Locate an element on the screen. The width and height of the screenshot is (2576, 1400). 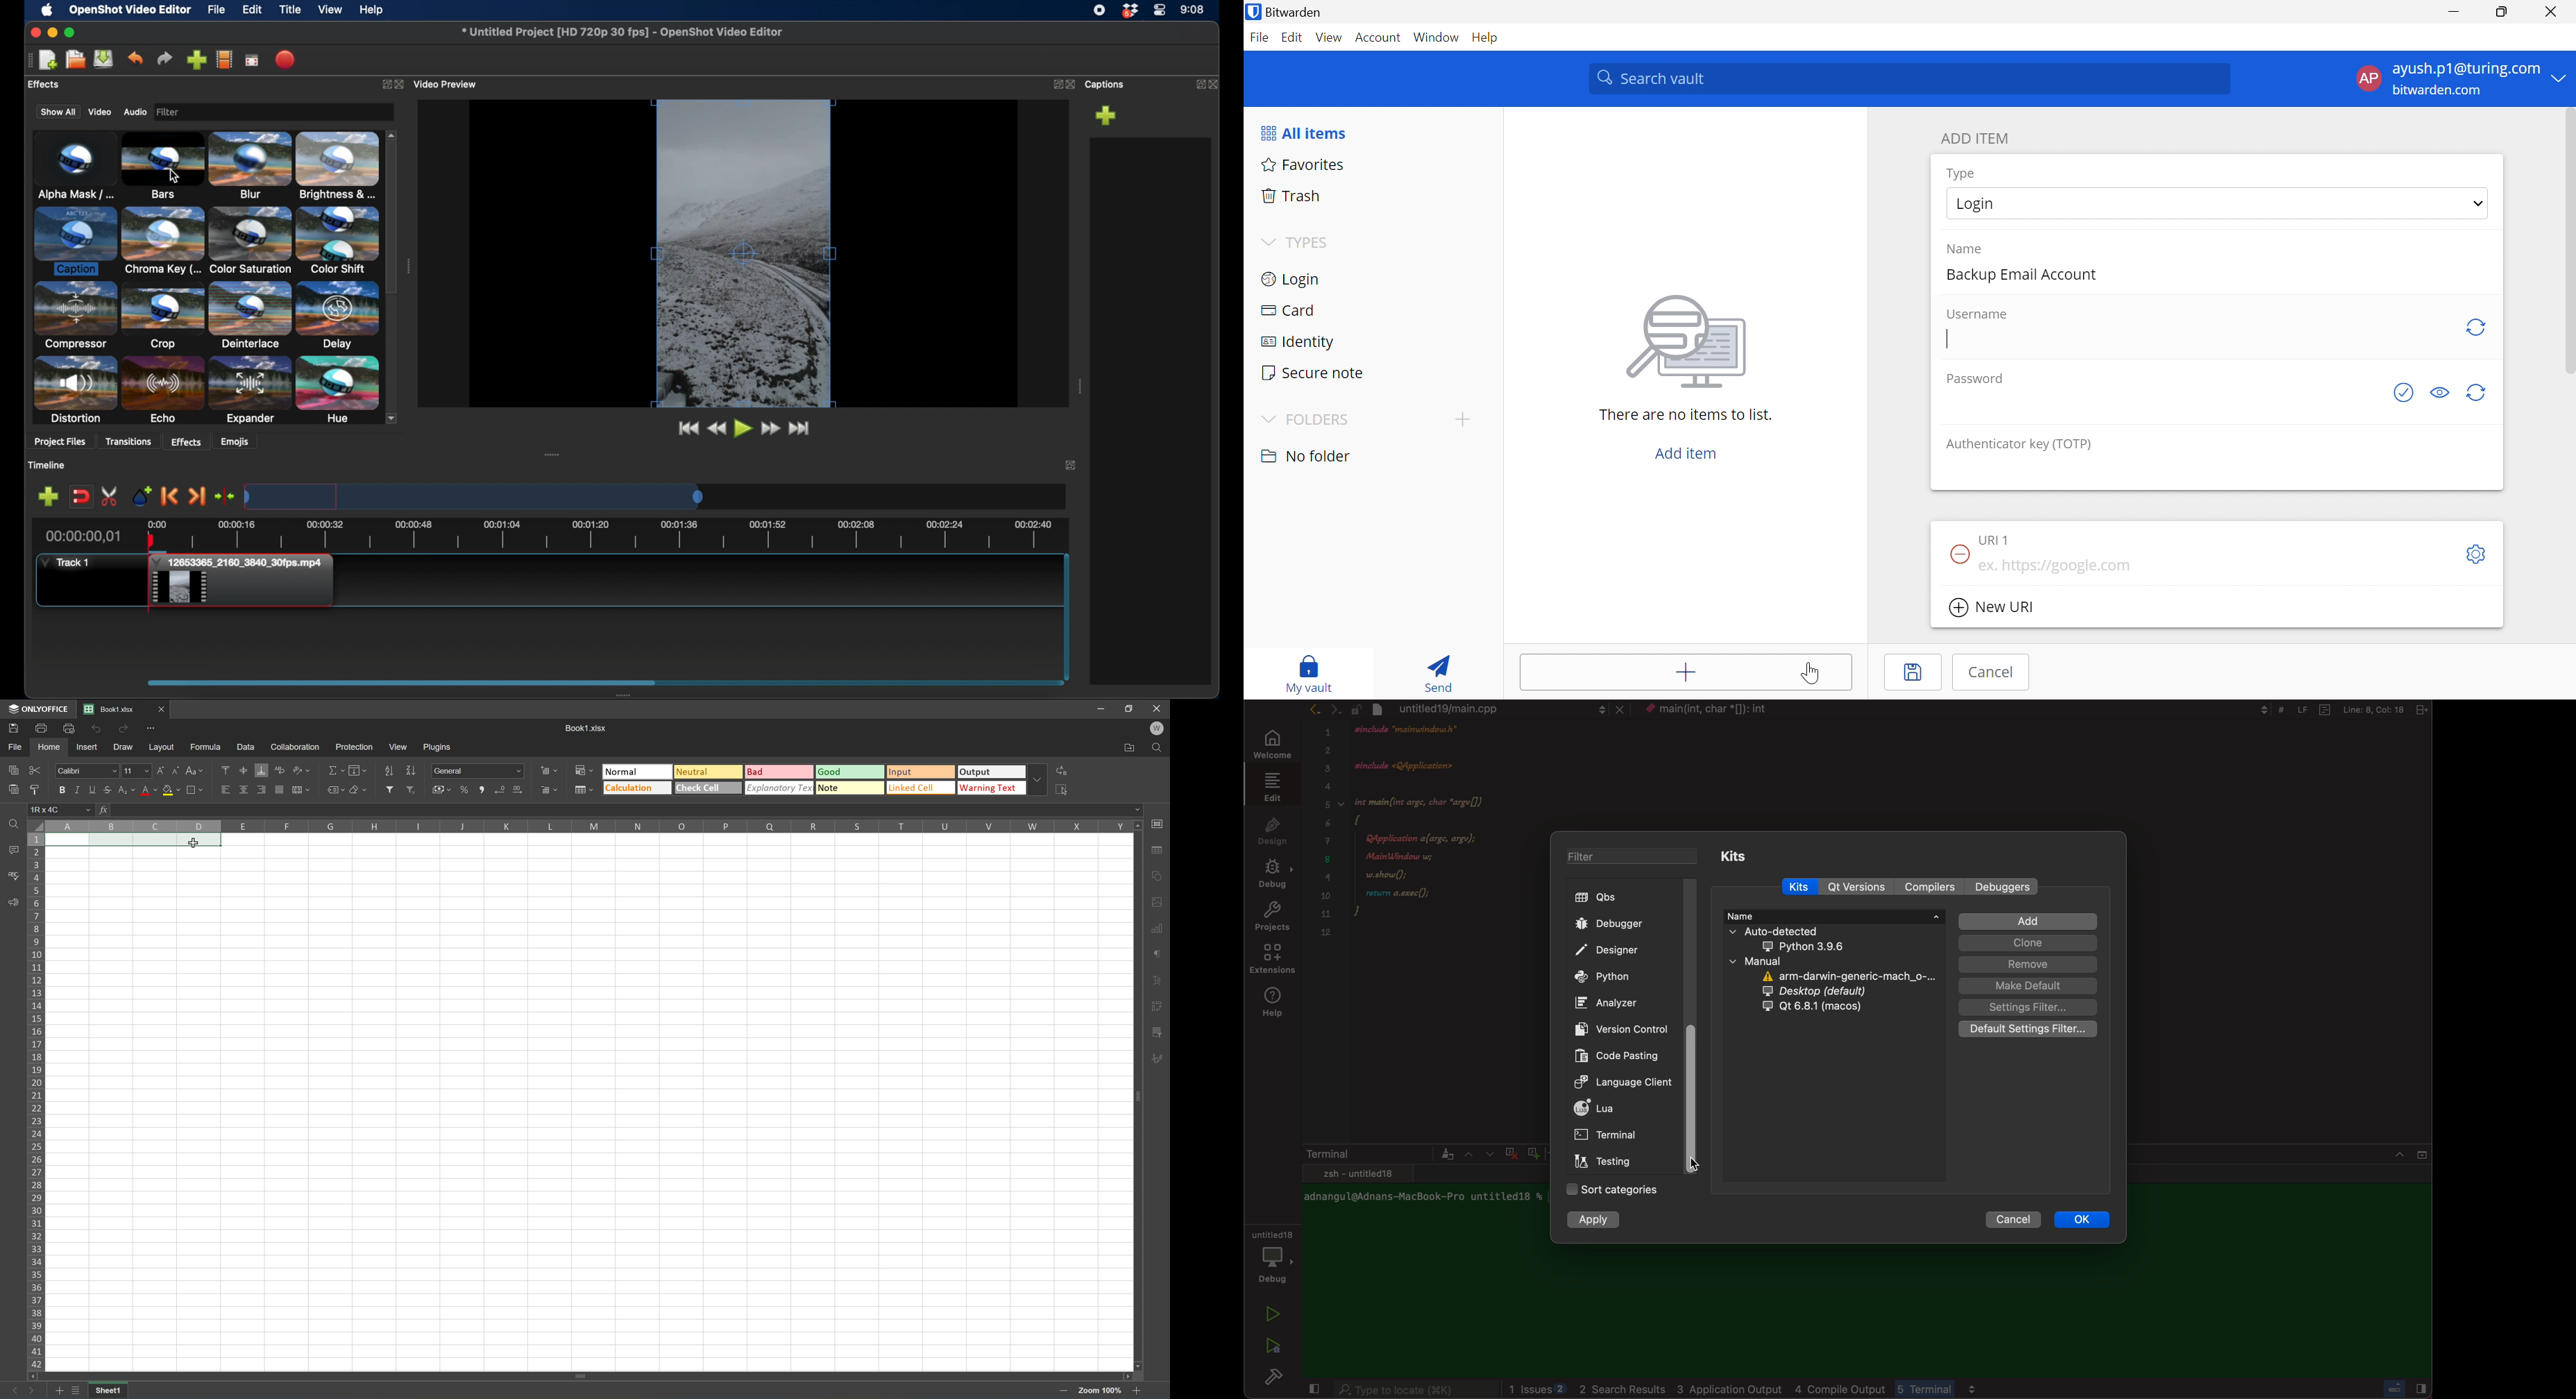
designer is located at coordinates (1623, 951).